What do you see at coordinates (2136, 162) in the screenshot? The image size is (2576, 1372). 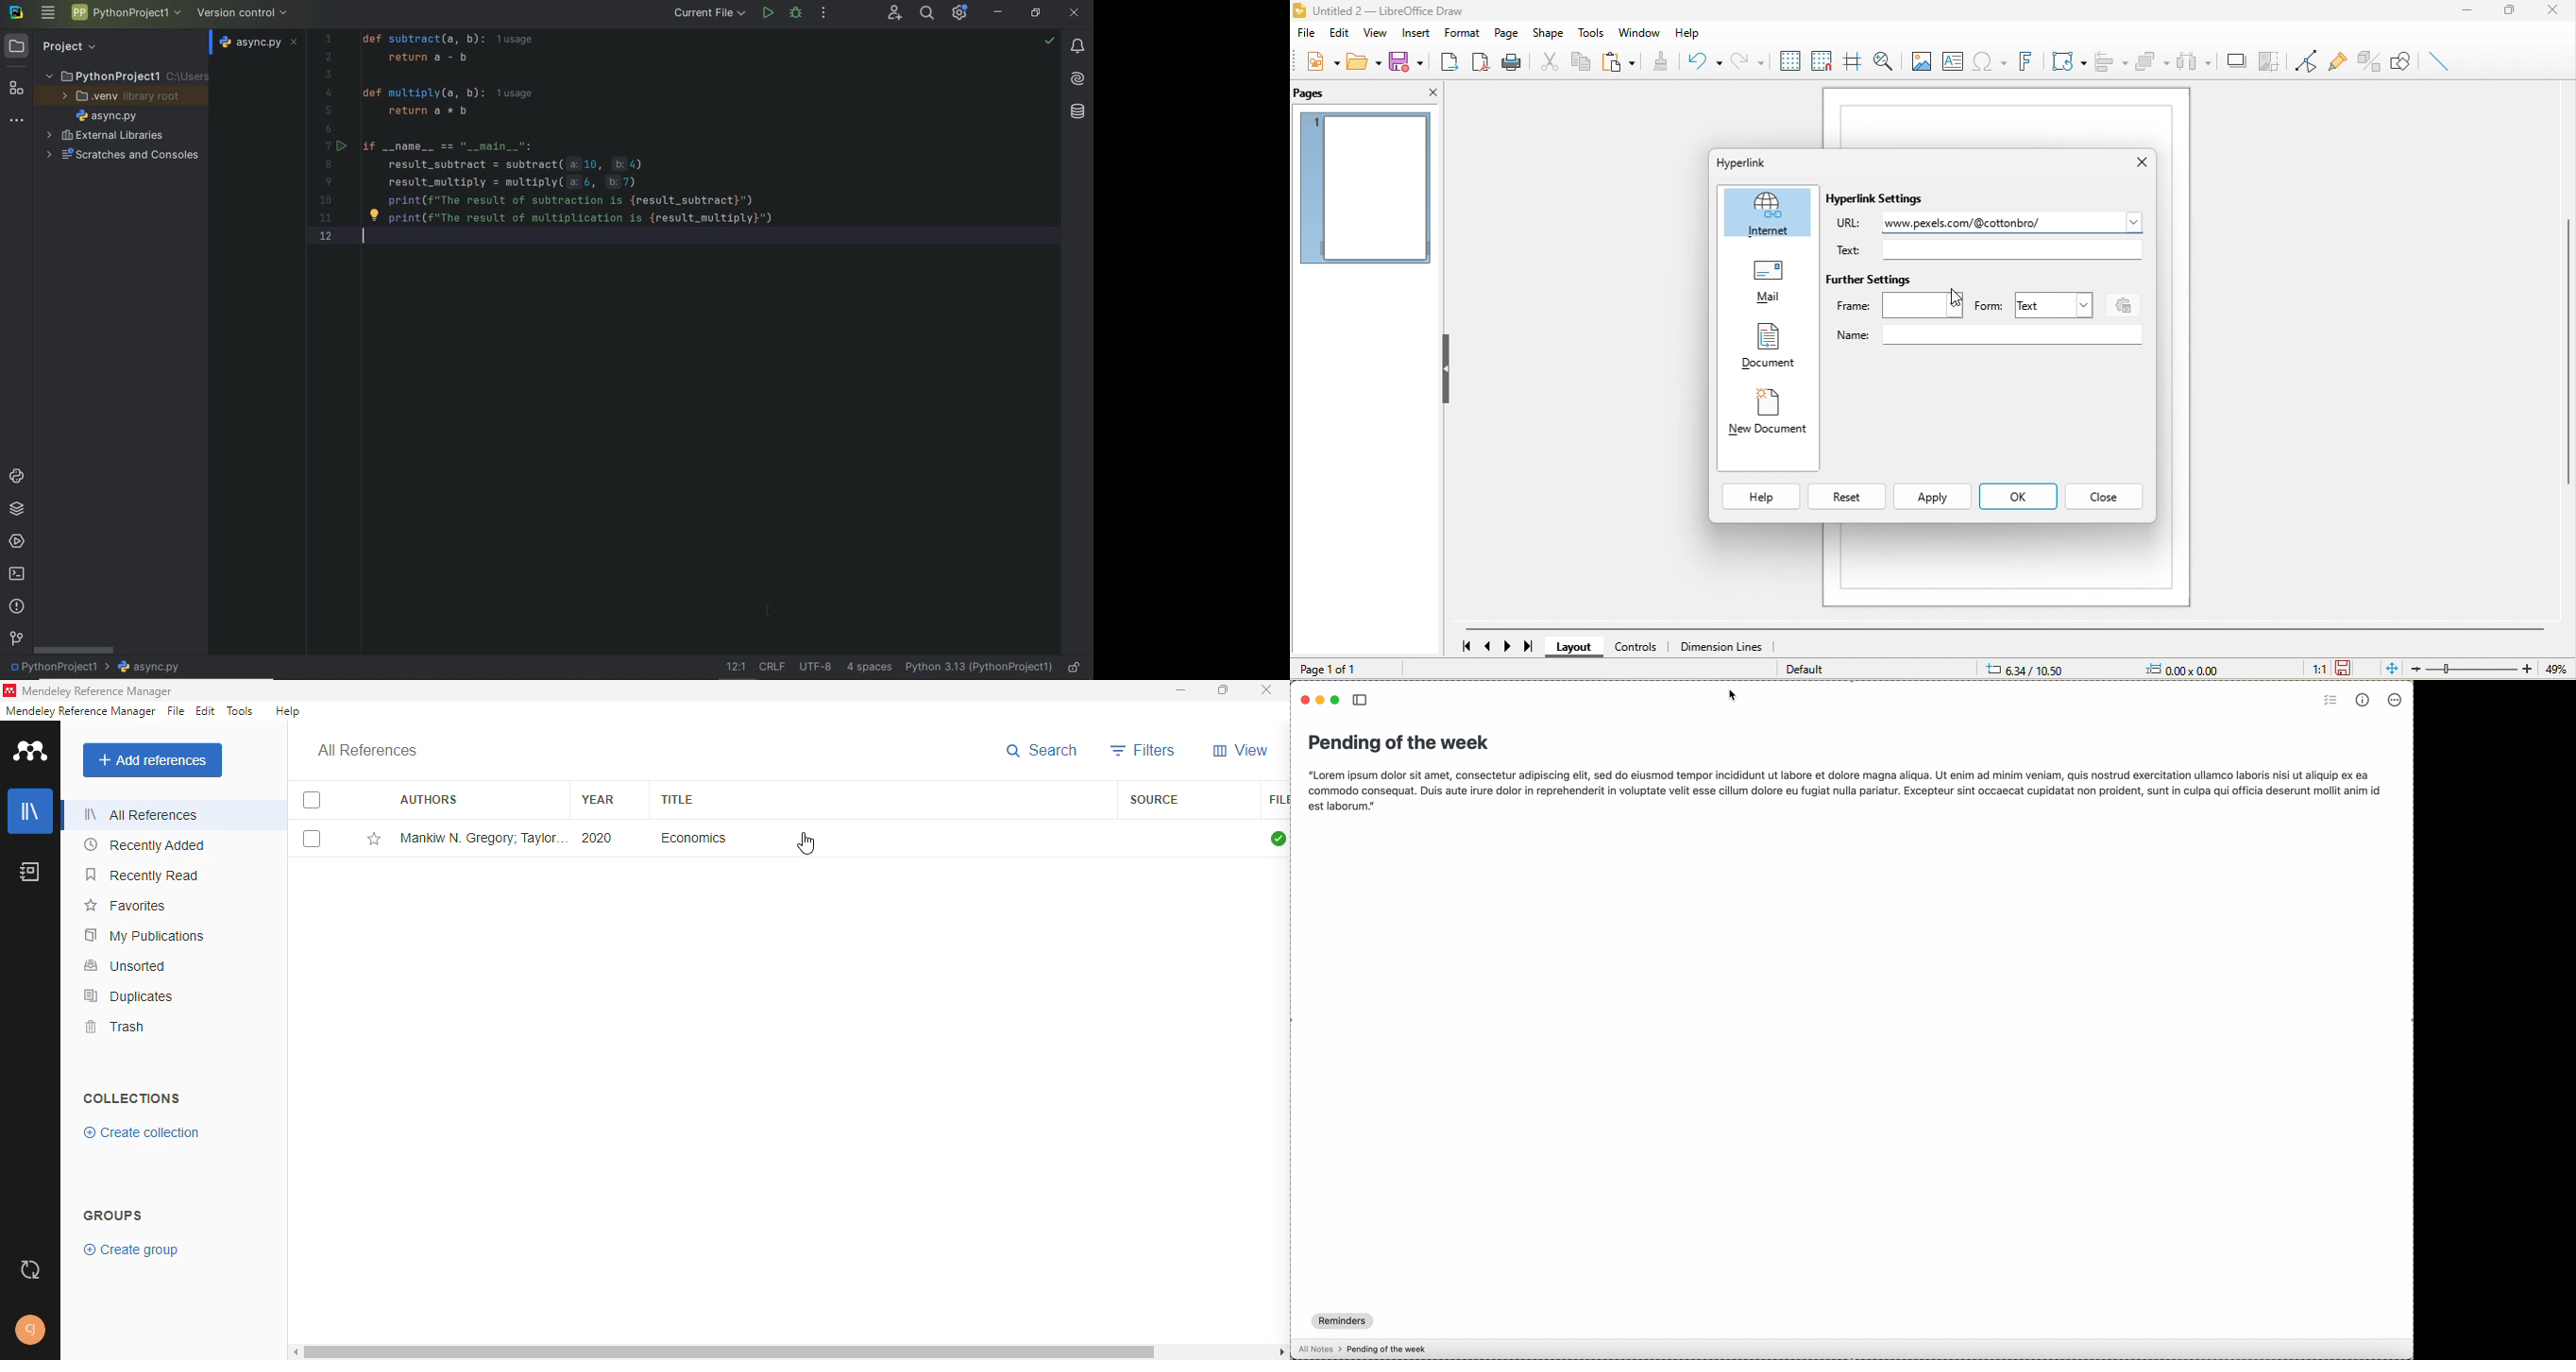 I see `close` at bounding box center [2136, 162].